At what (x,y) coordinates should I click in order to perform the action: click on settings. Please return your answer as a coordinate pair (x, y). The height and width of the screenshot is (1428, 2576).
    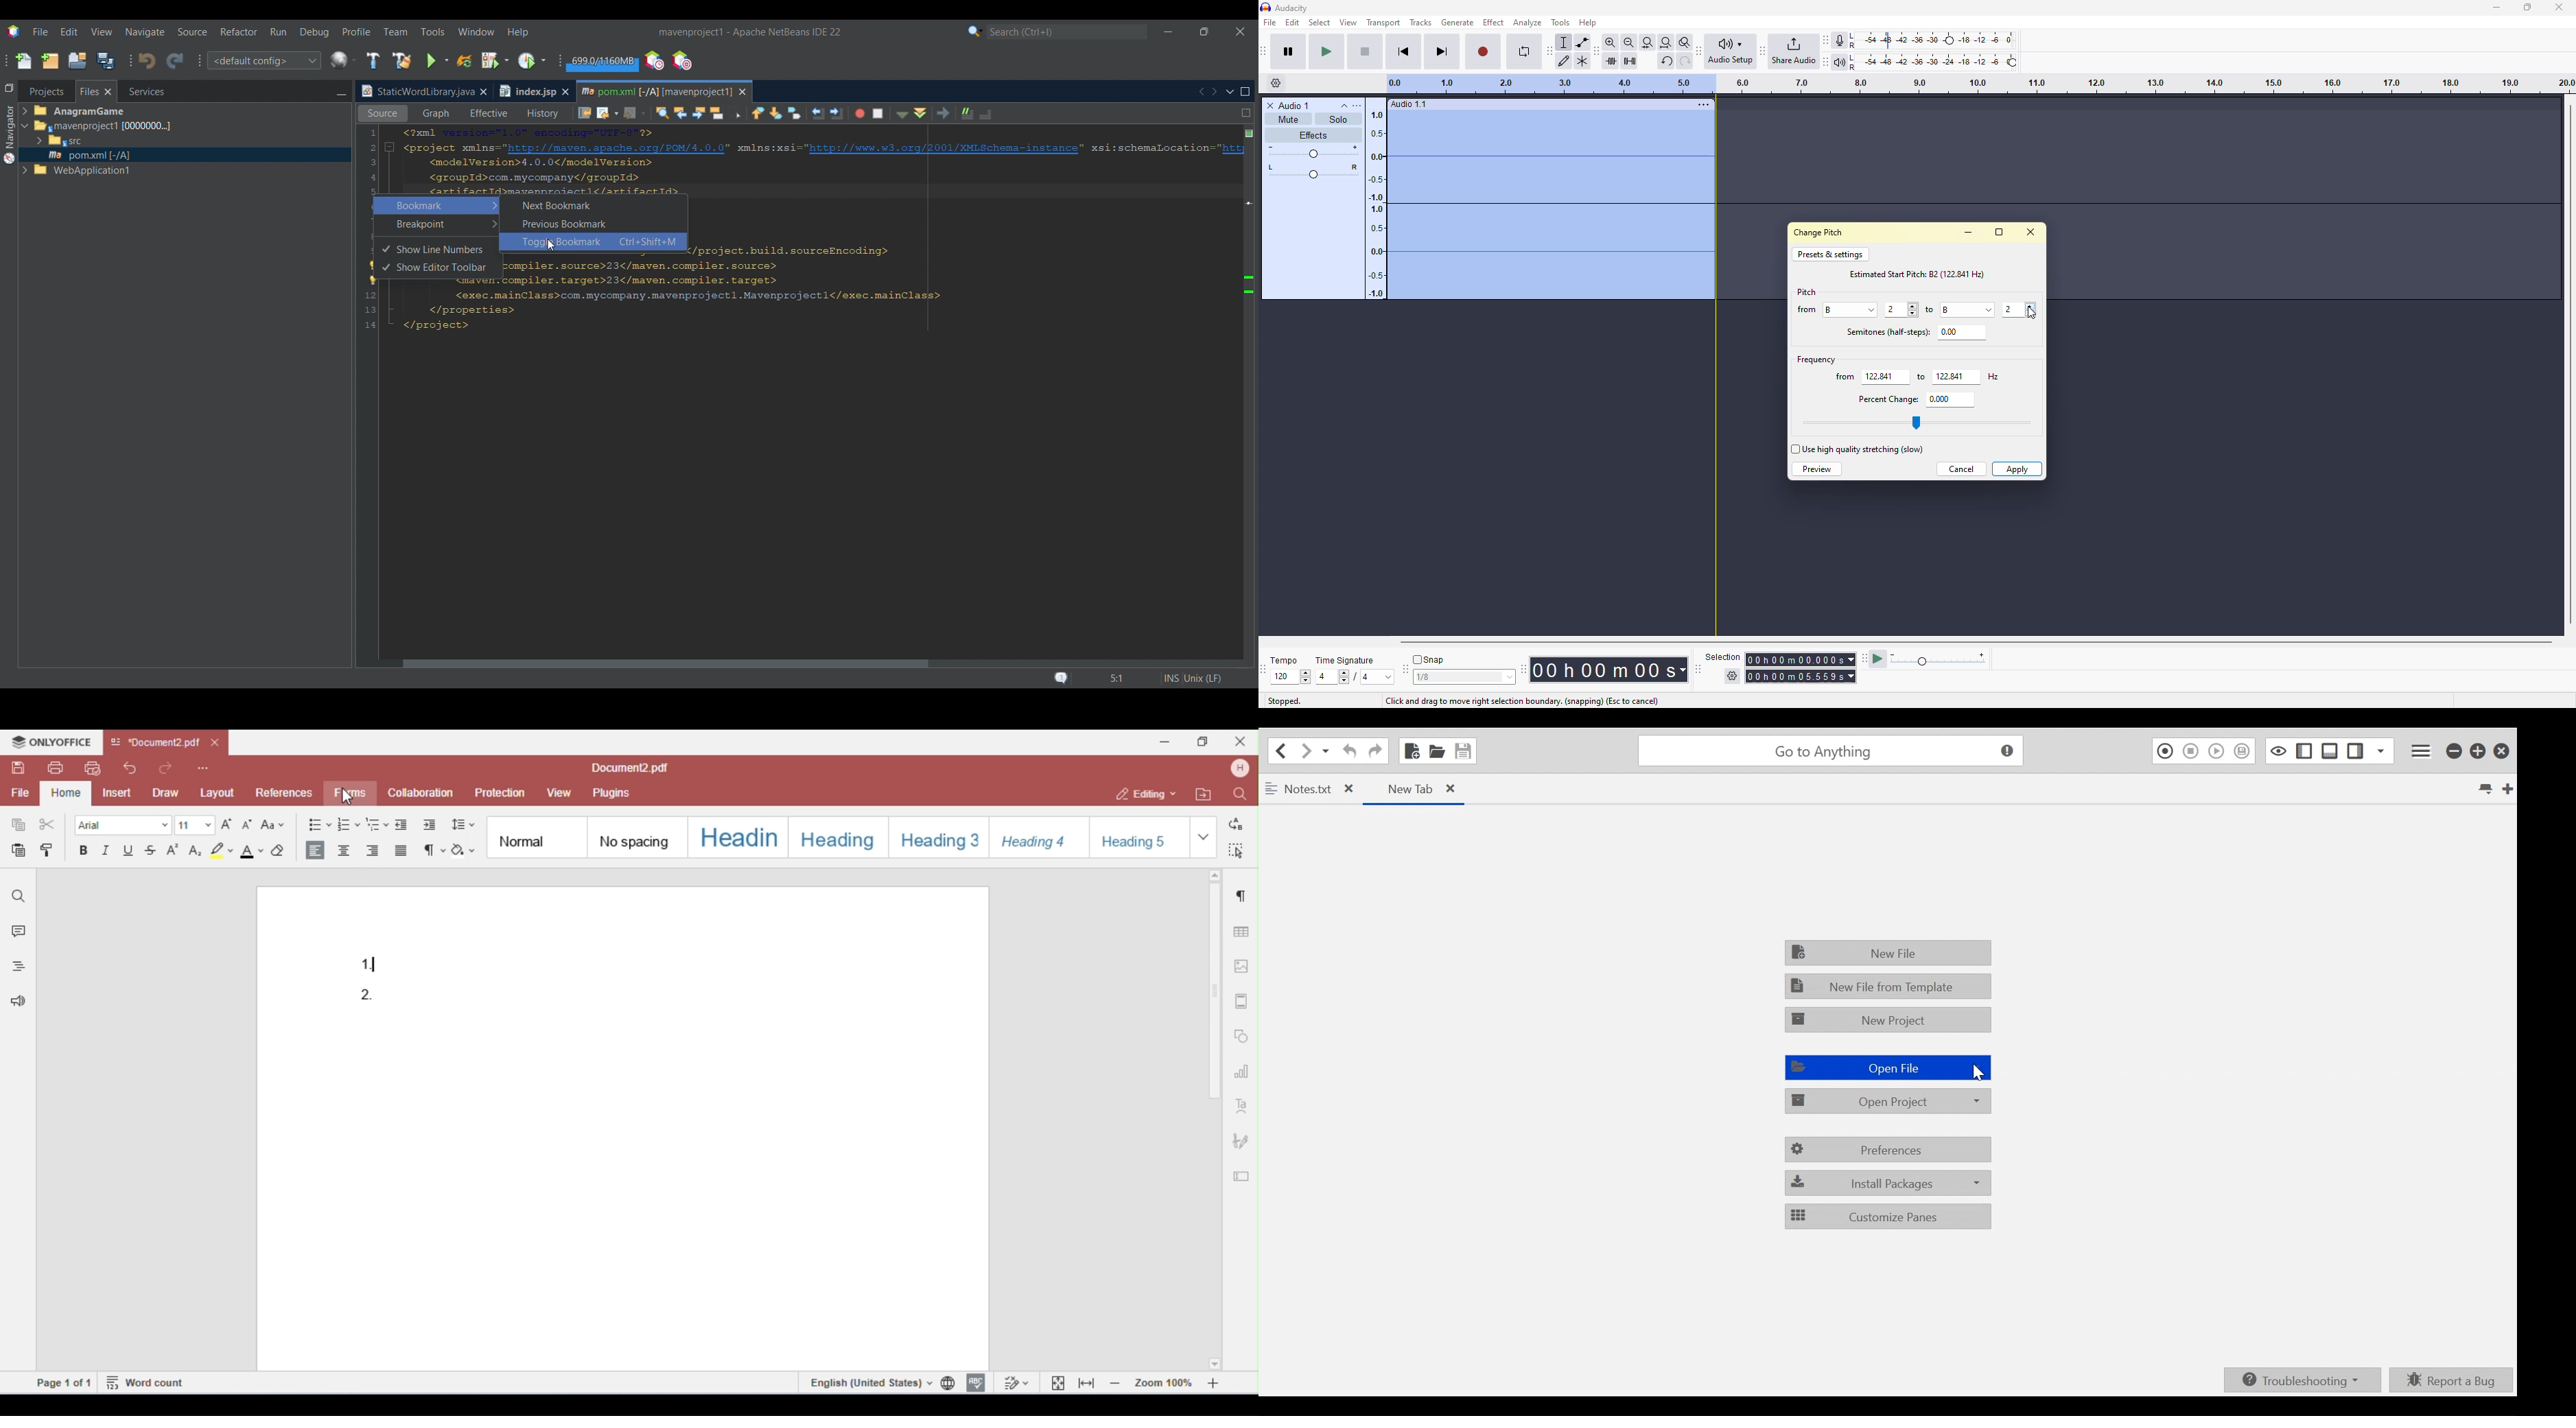
    Looking at the image, I should click on (1733, 676).